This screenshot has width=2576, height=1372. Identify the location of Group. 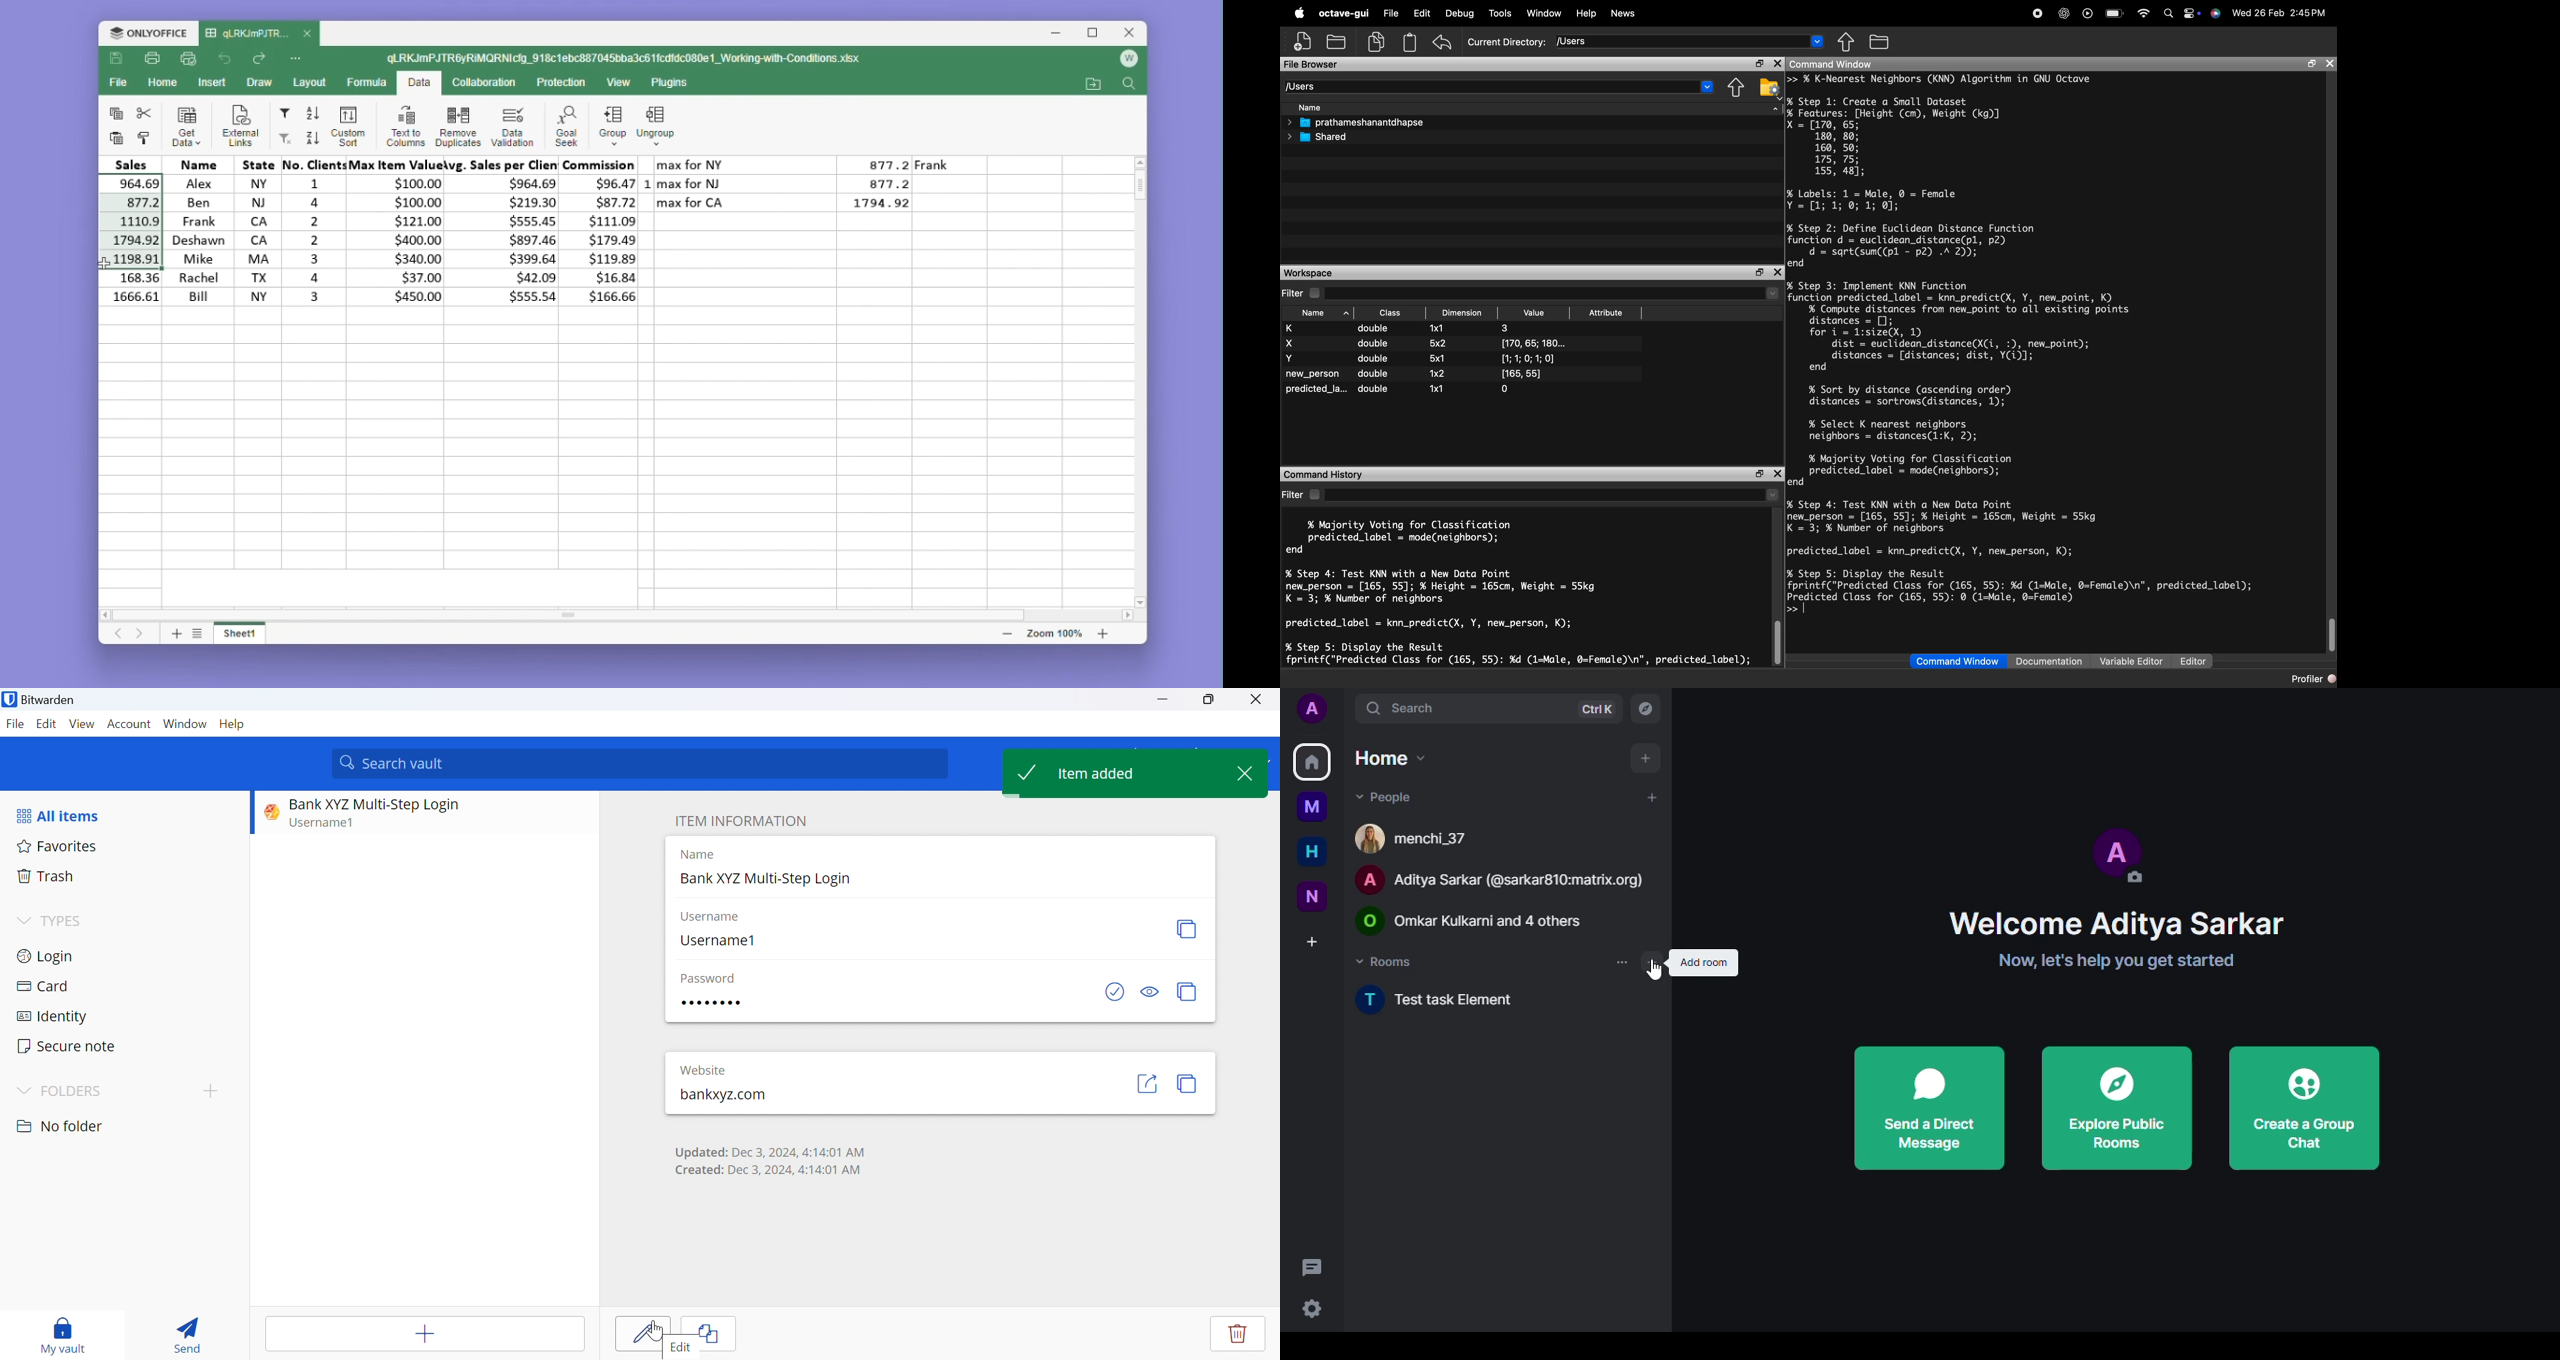
(612, 126).